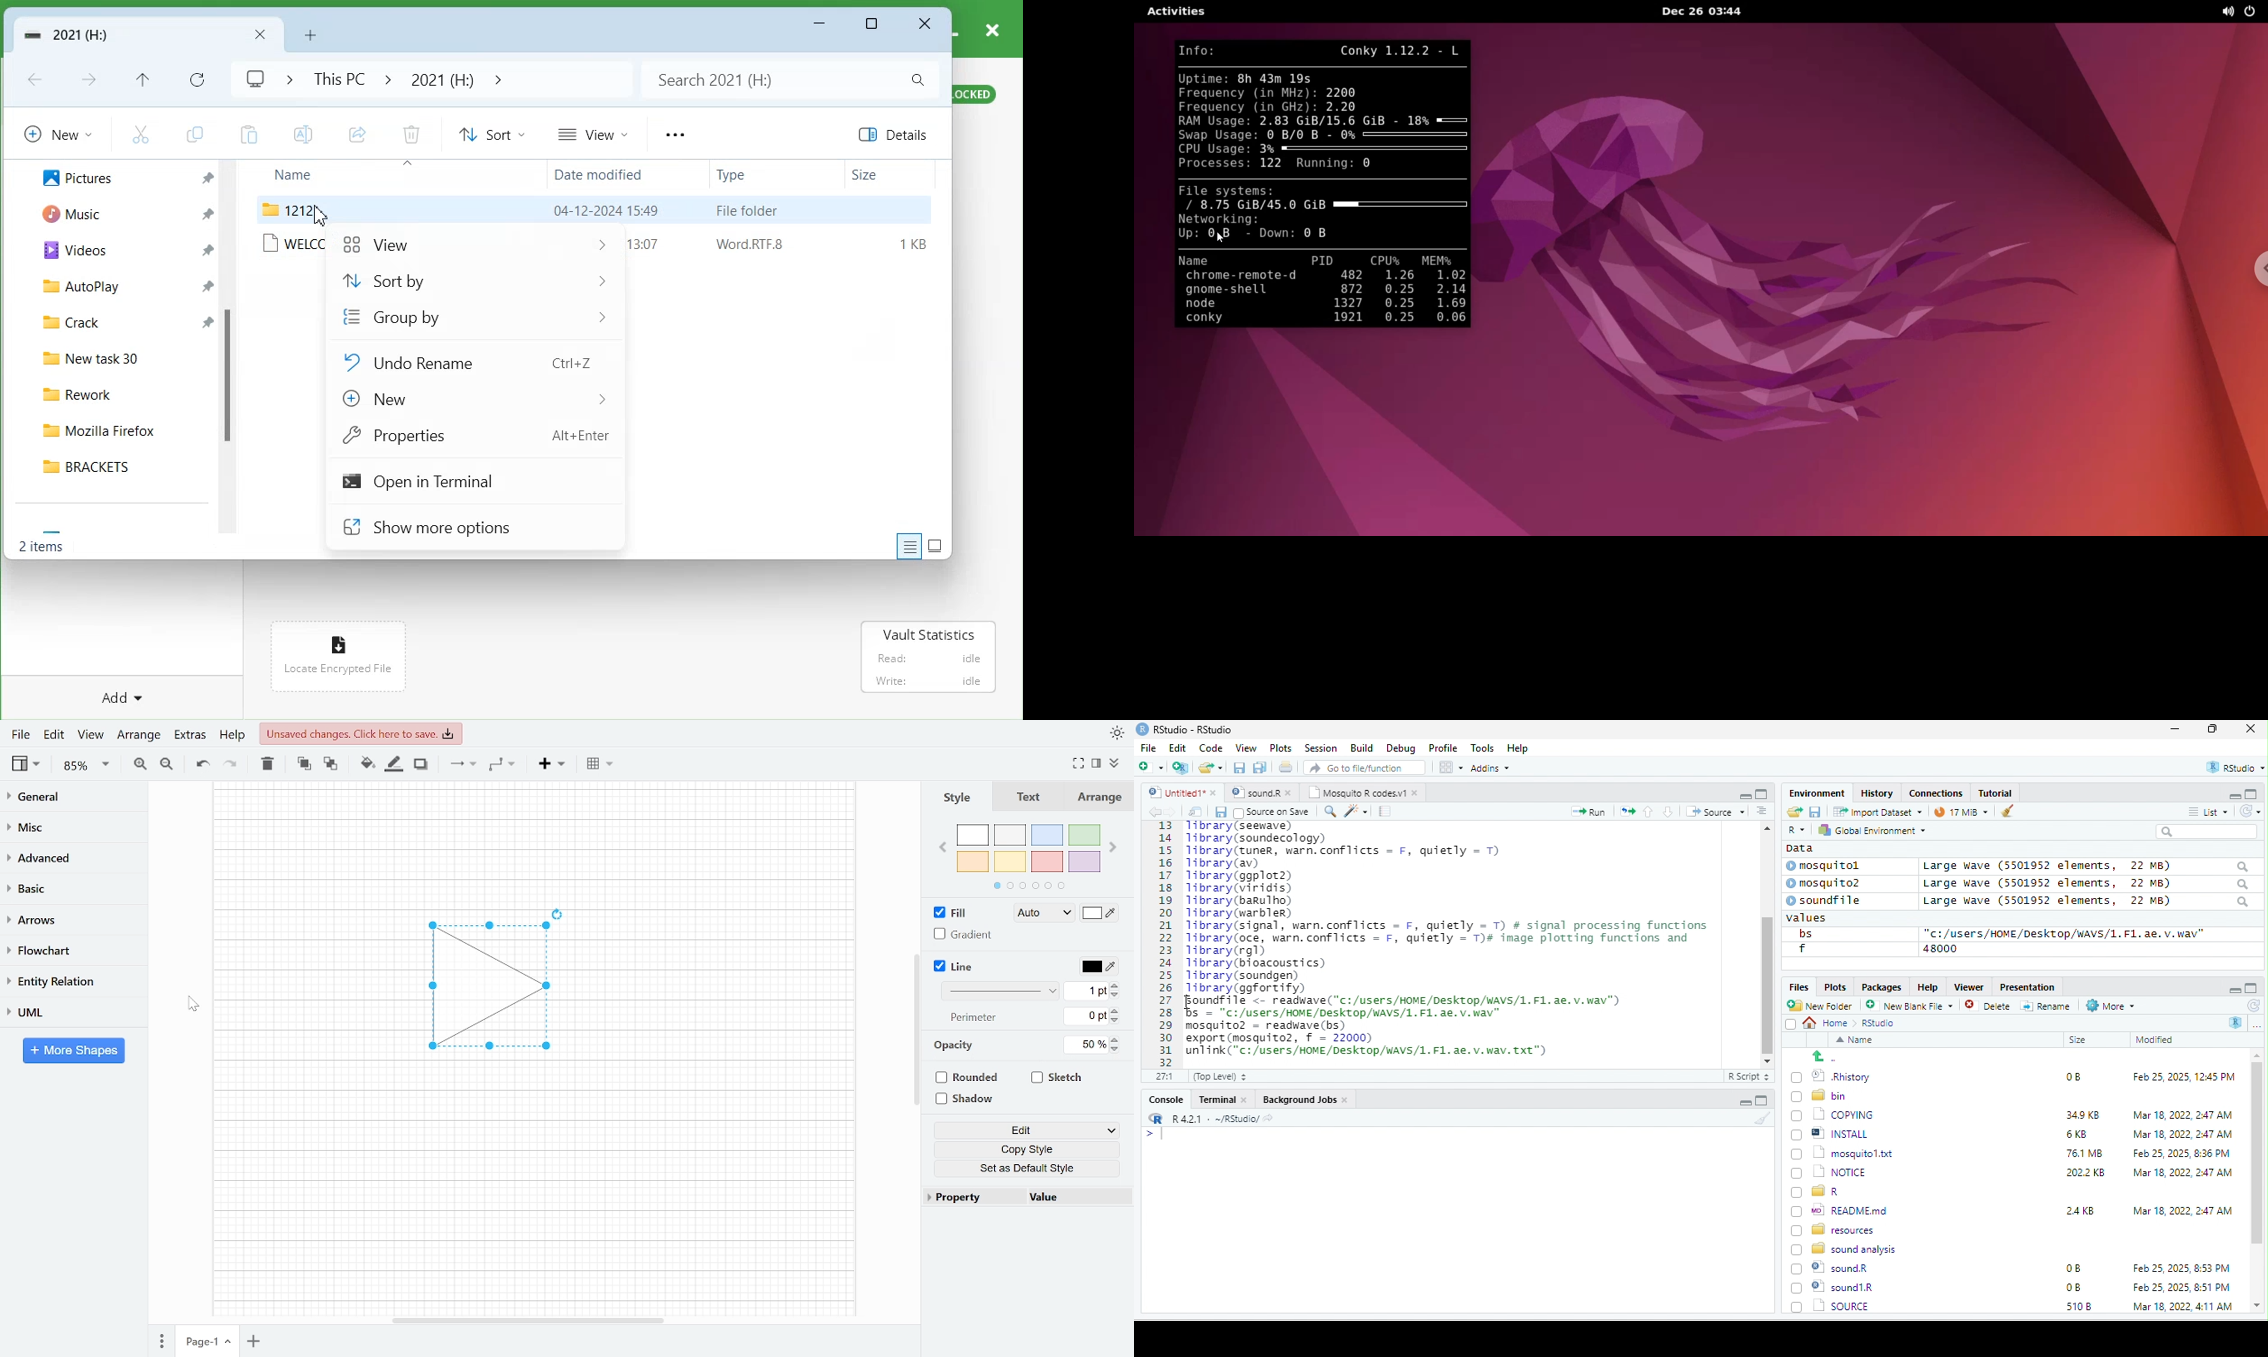  Describe the element at coordinates (1223, 1099) in the screenshot. I see `Terminal` at that location.